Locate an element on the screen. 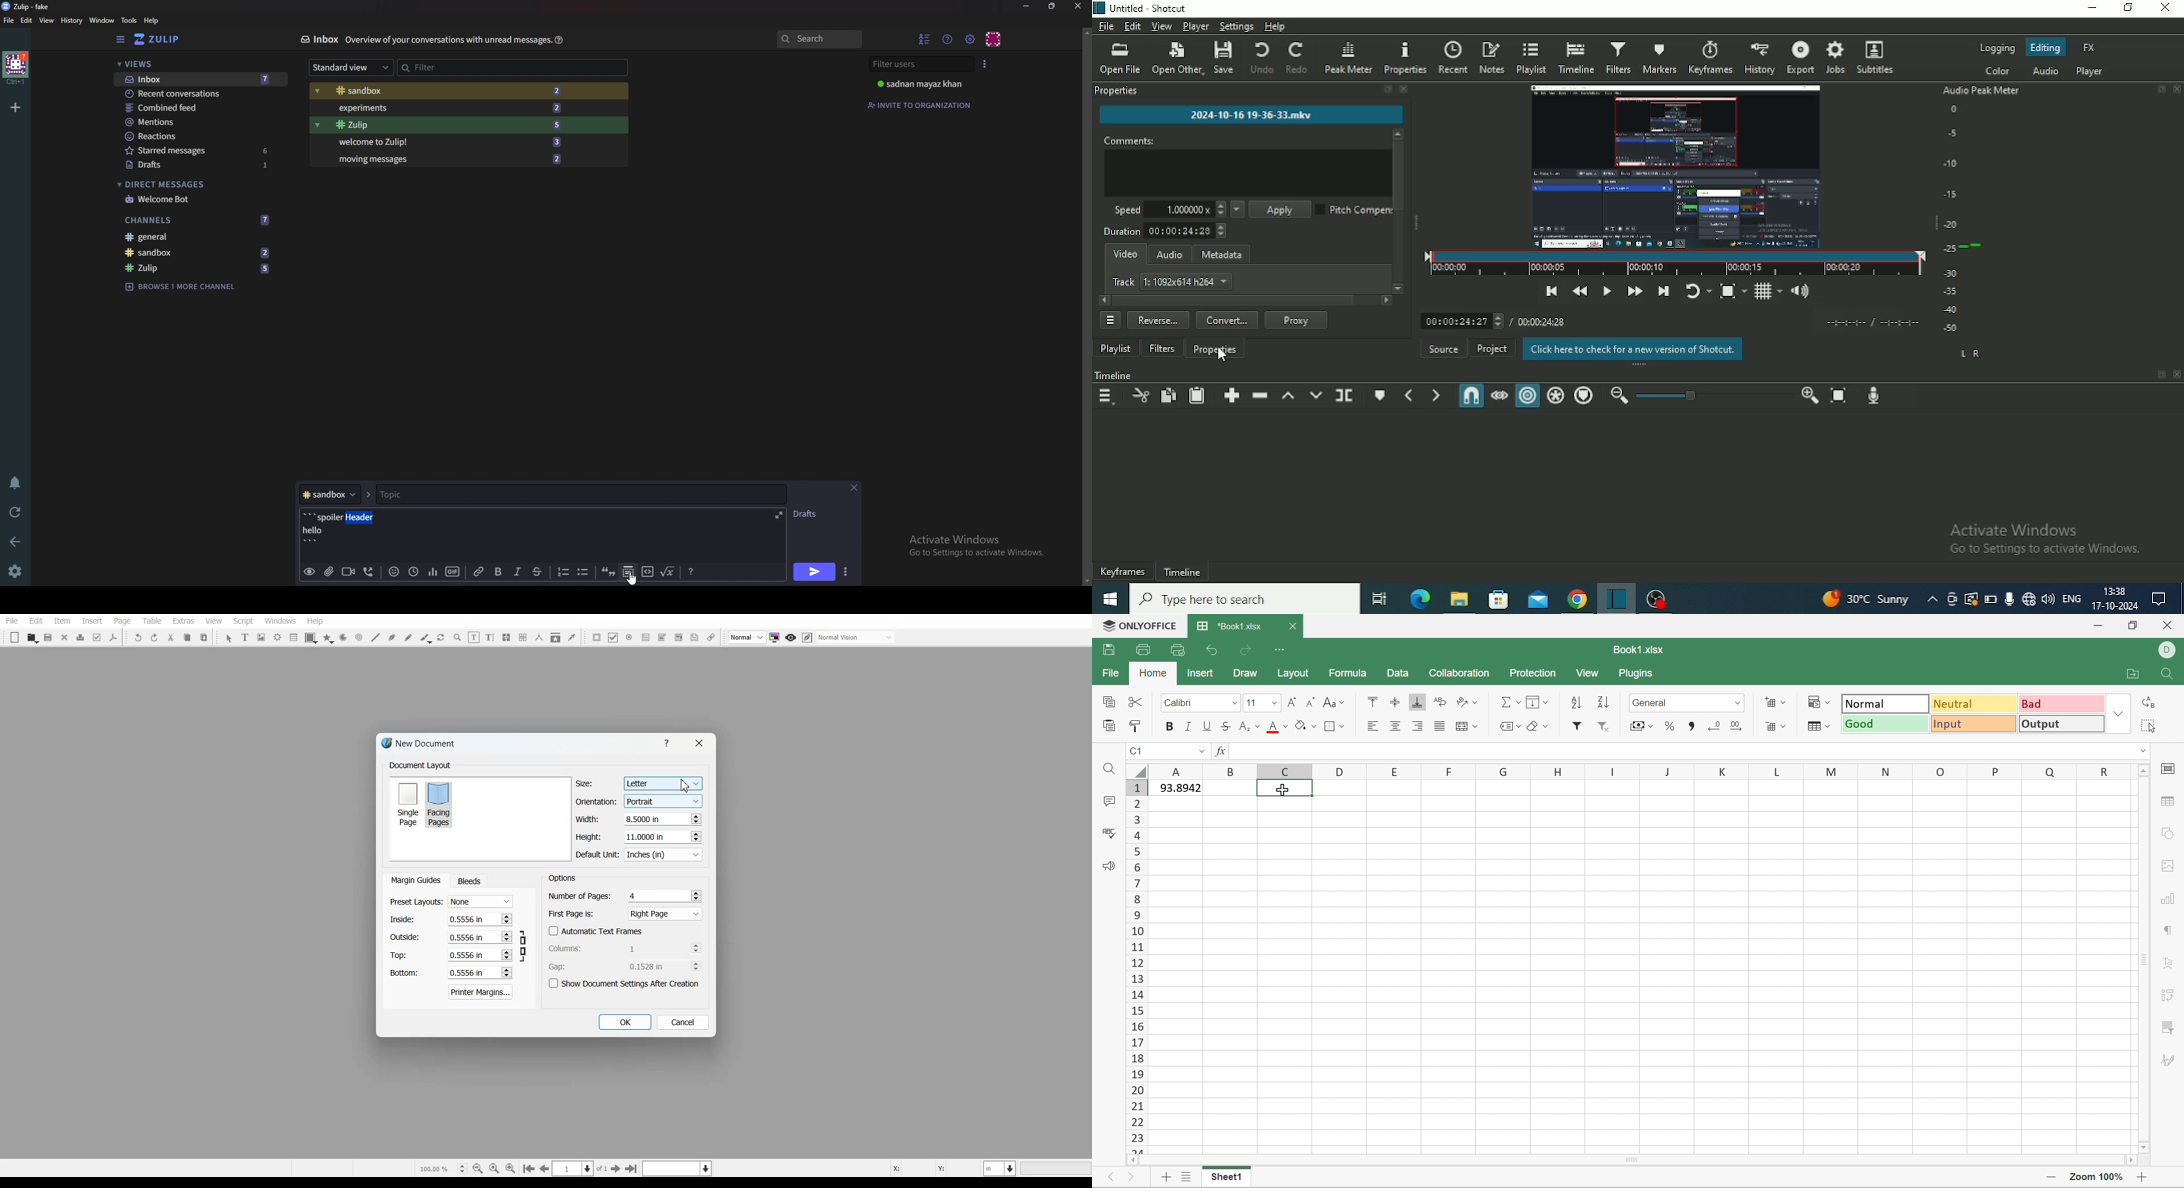 The image size is (2184, 1204). Invite to organization is located at coordinates (924, 105).